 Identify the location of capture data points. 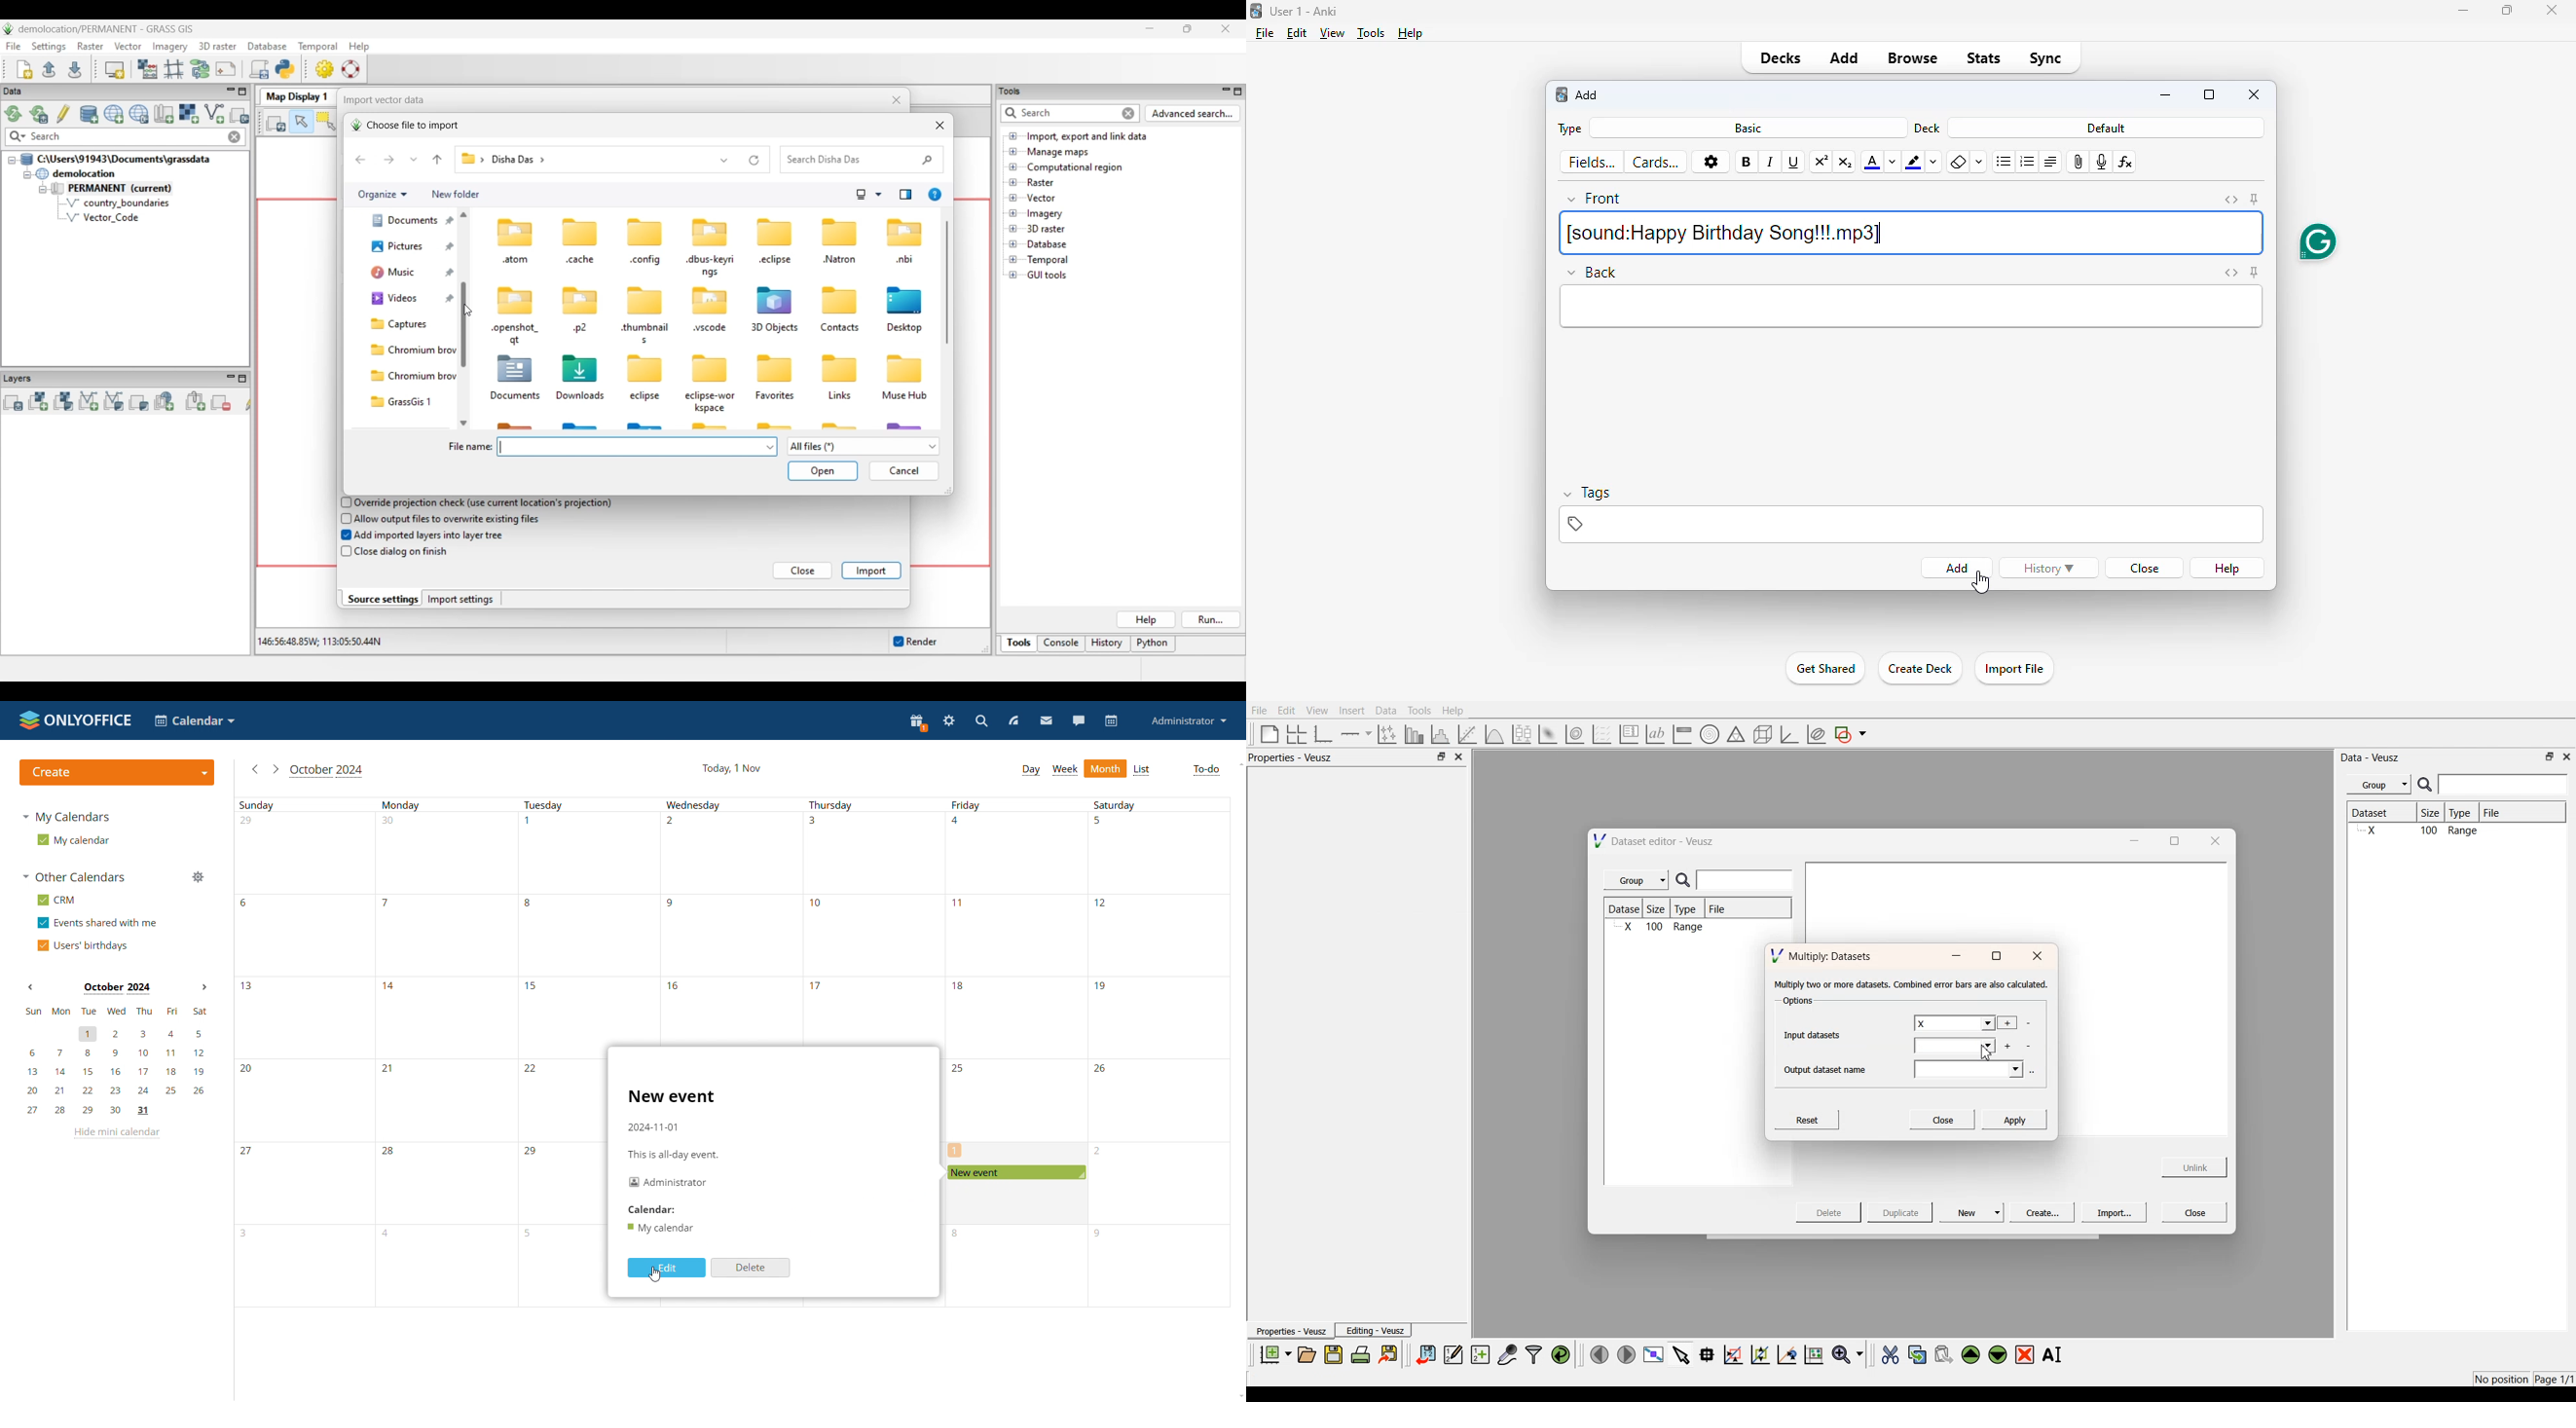
(1508, 1356).